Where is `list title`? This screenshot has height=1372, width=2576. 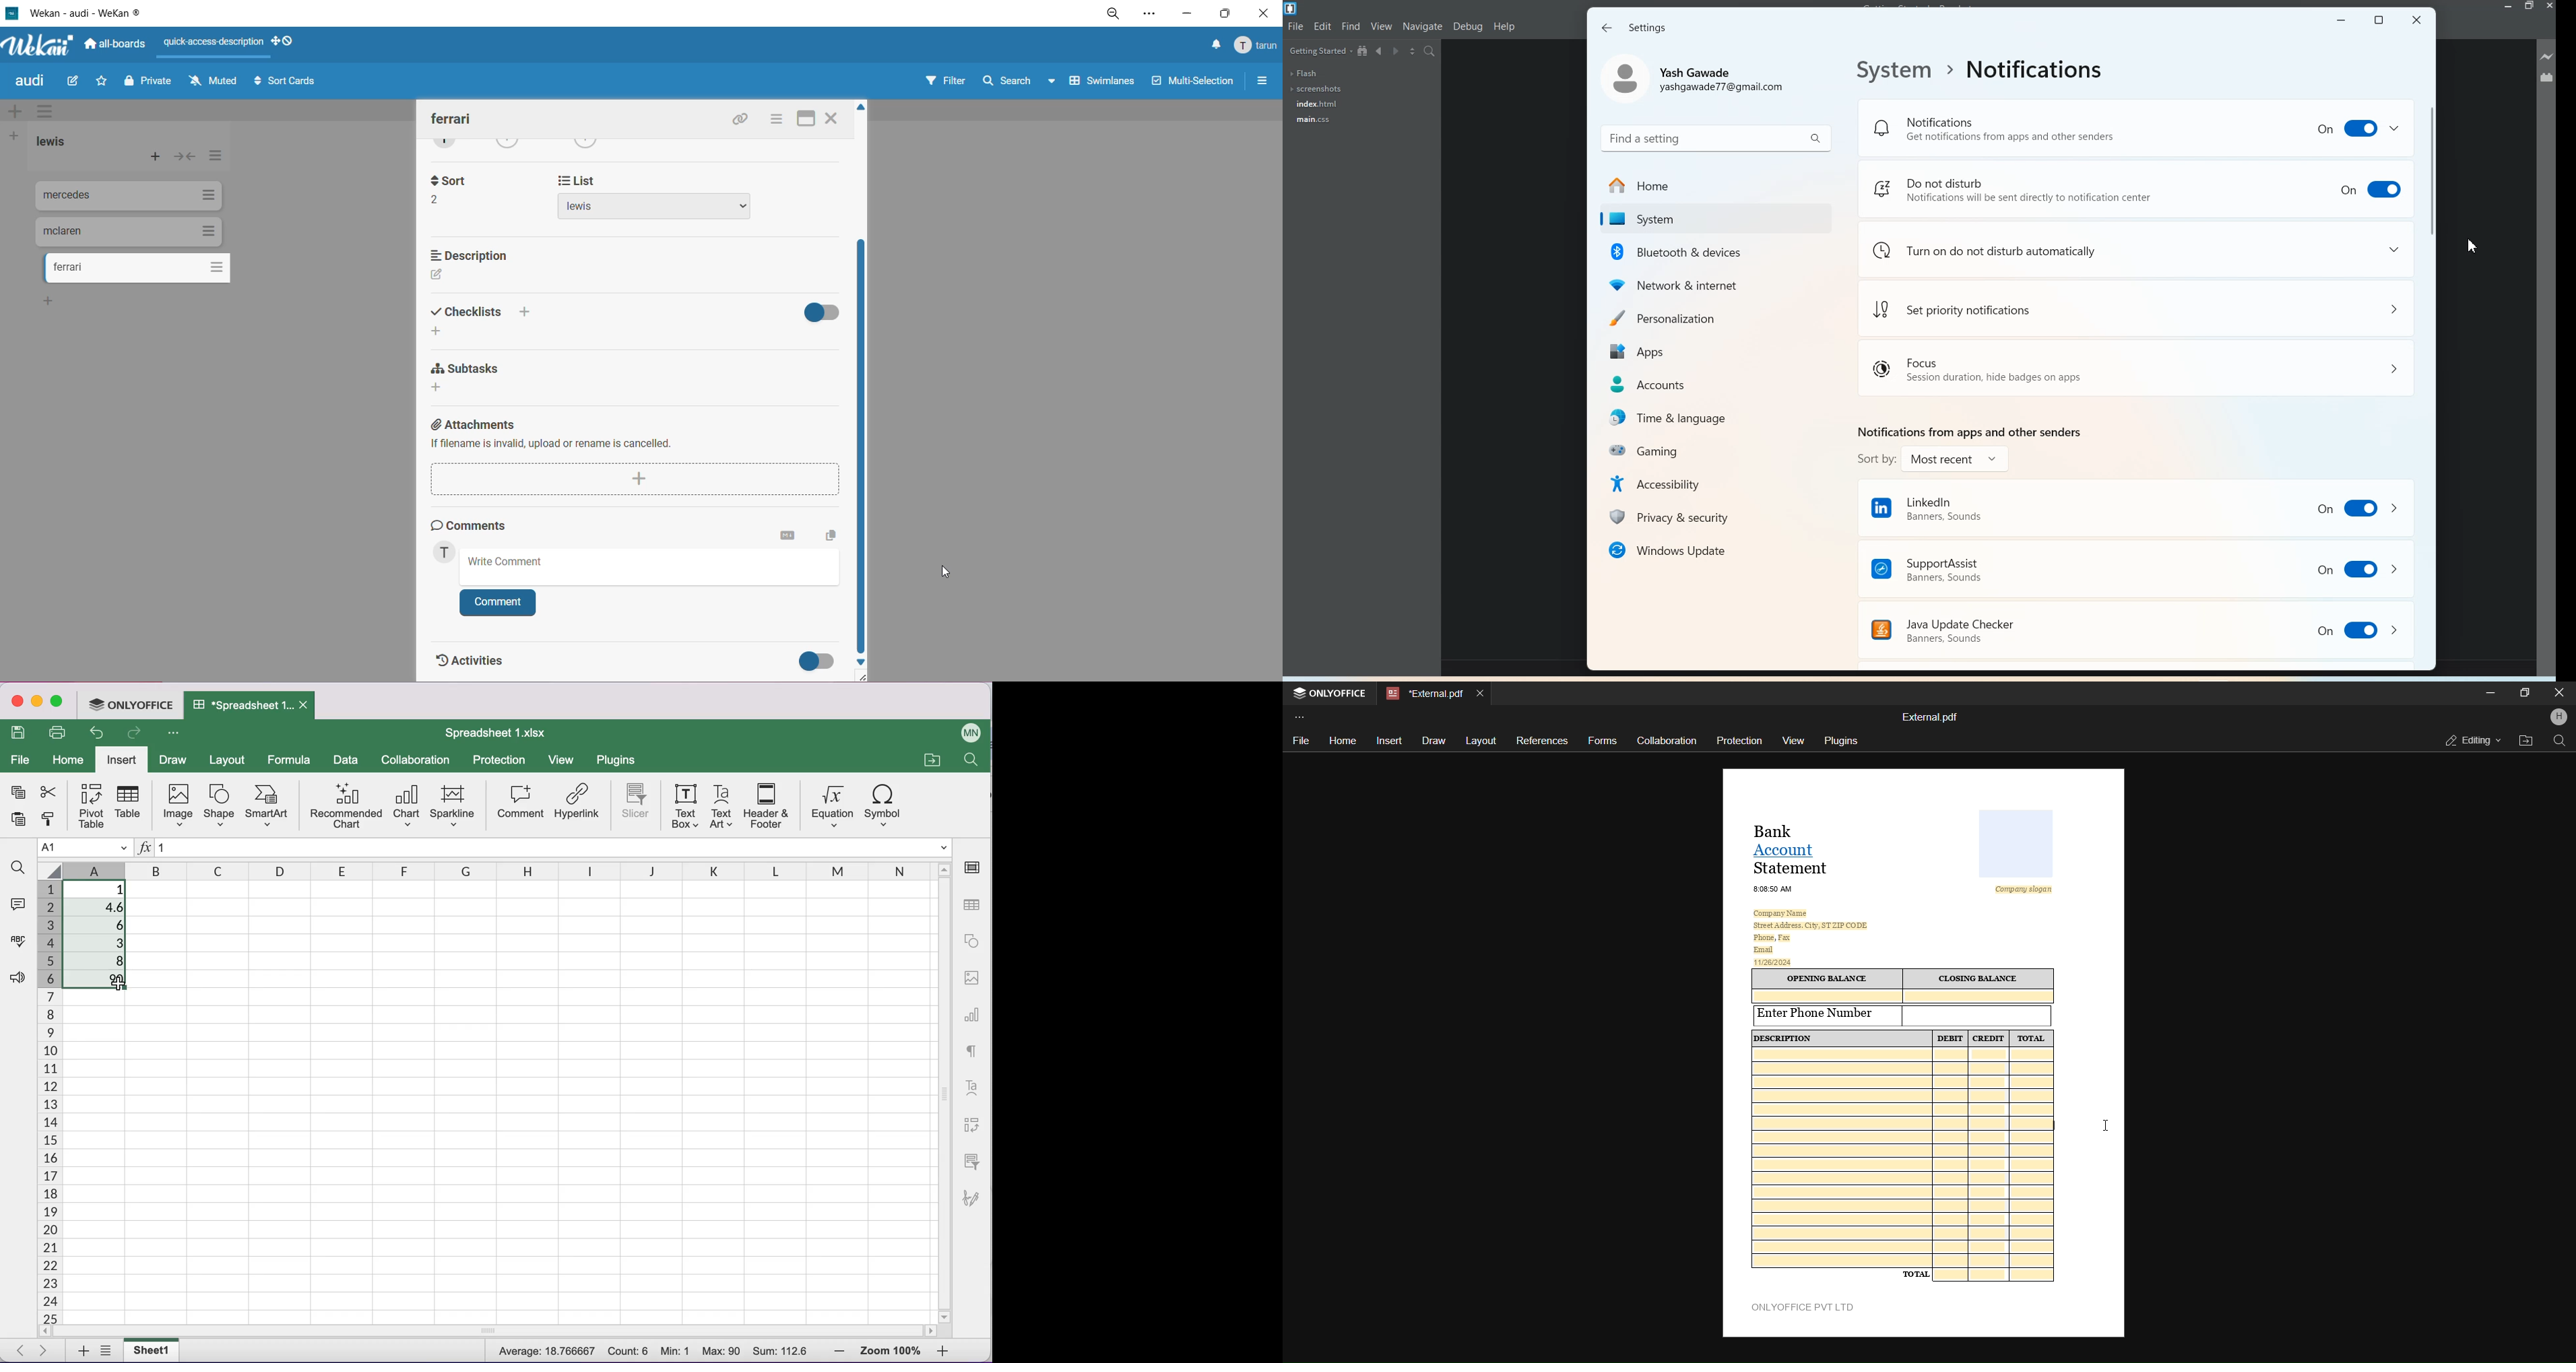 list title is located at coordinates (53, 142).